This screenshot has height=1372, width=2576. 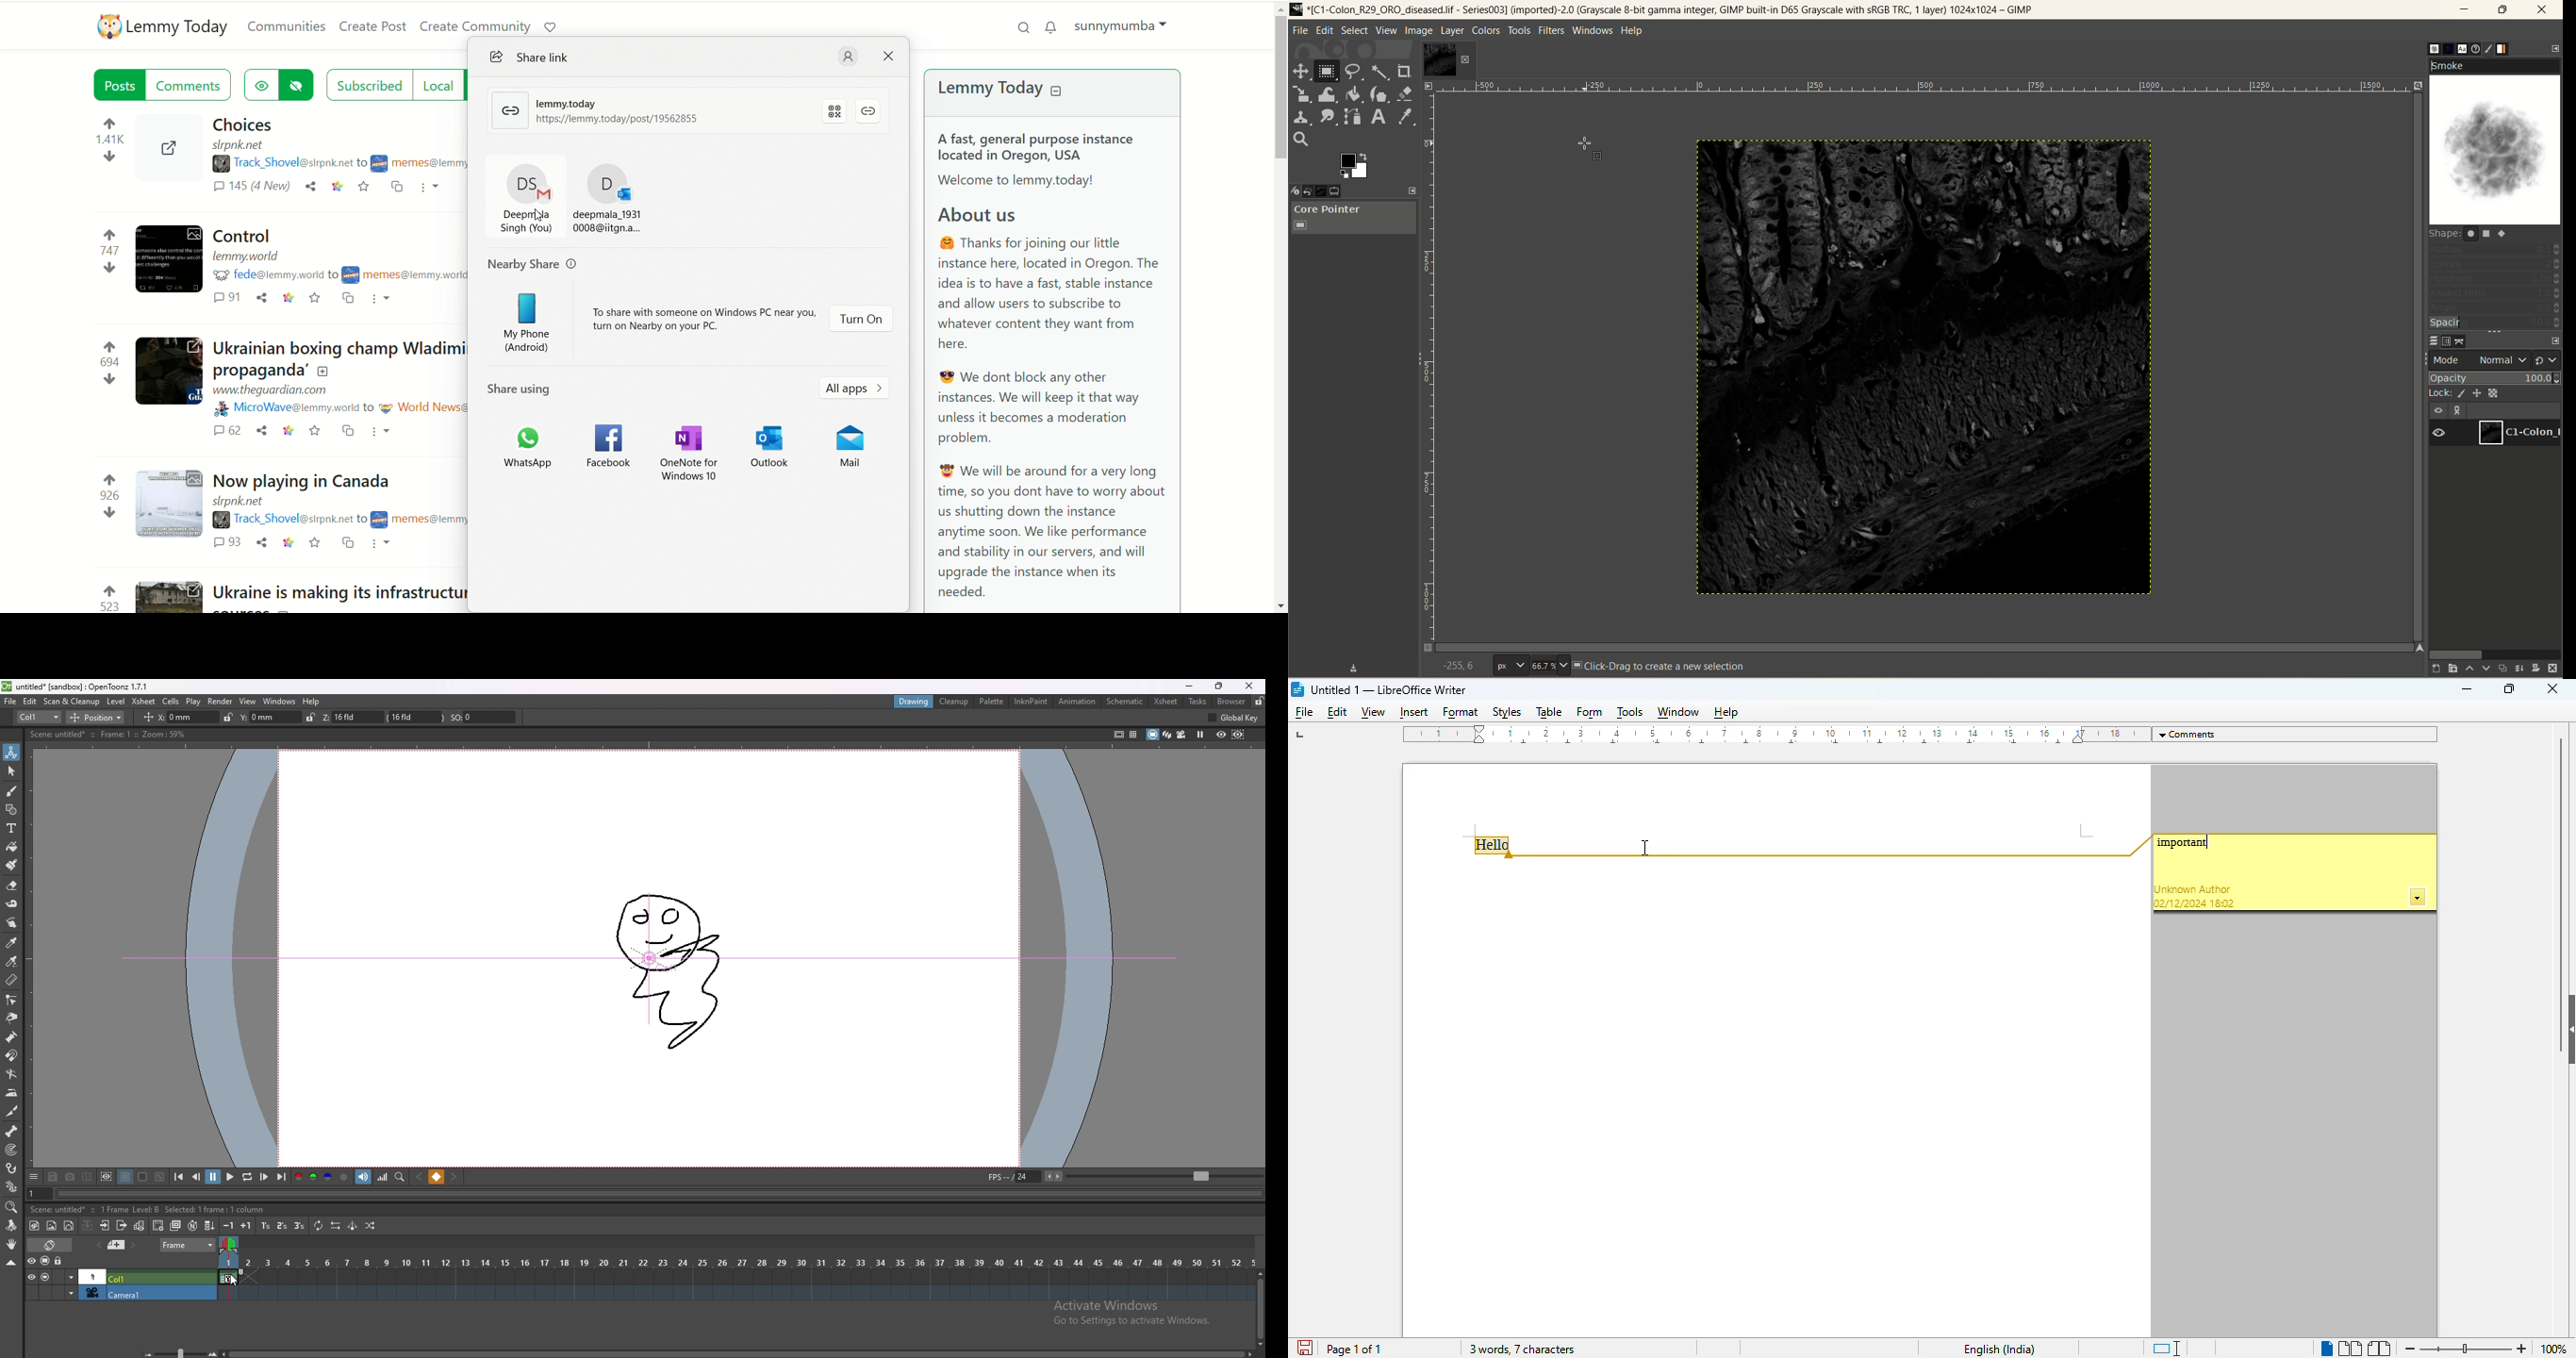 I want to click on maximize, so click(x=2509, y=687).